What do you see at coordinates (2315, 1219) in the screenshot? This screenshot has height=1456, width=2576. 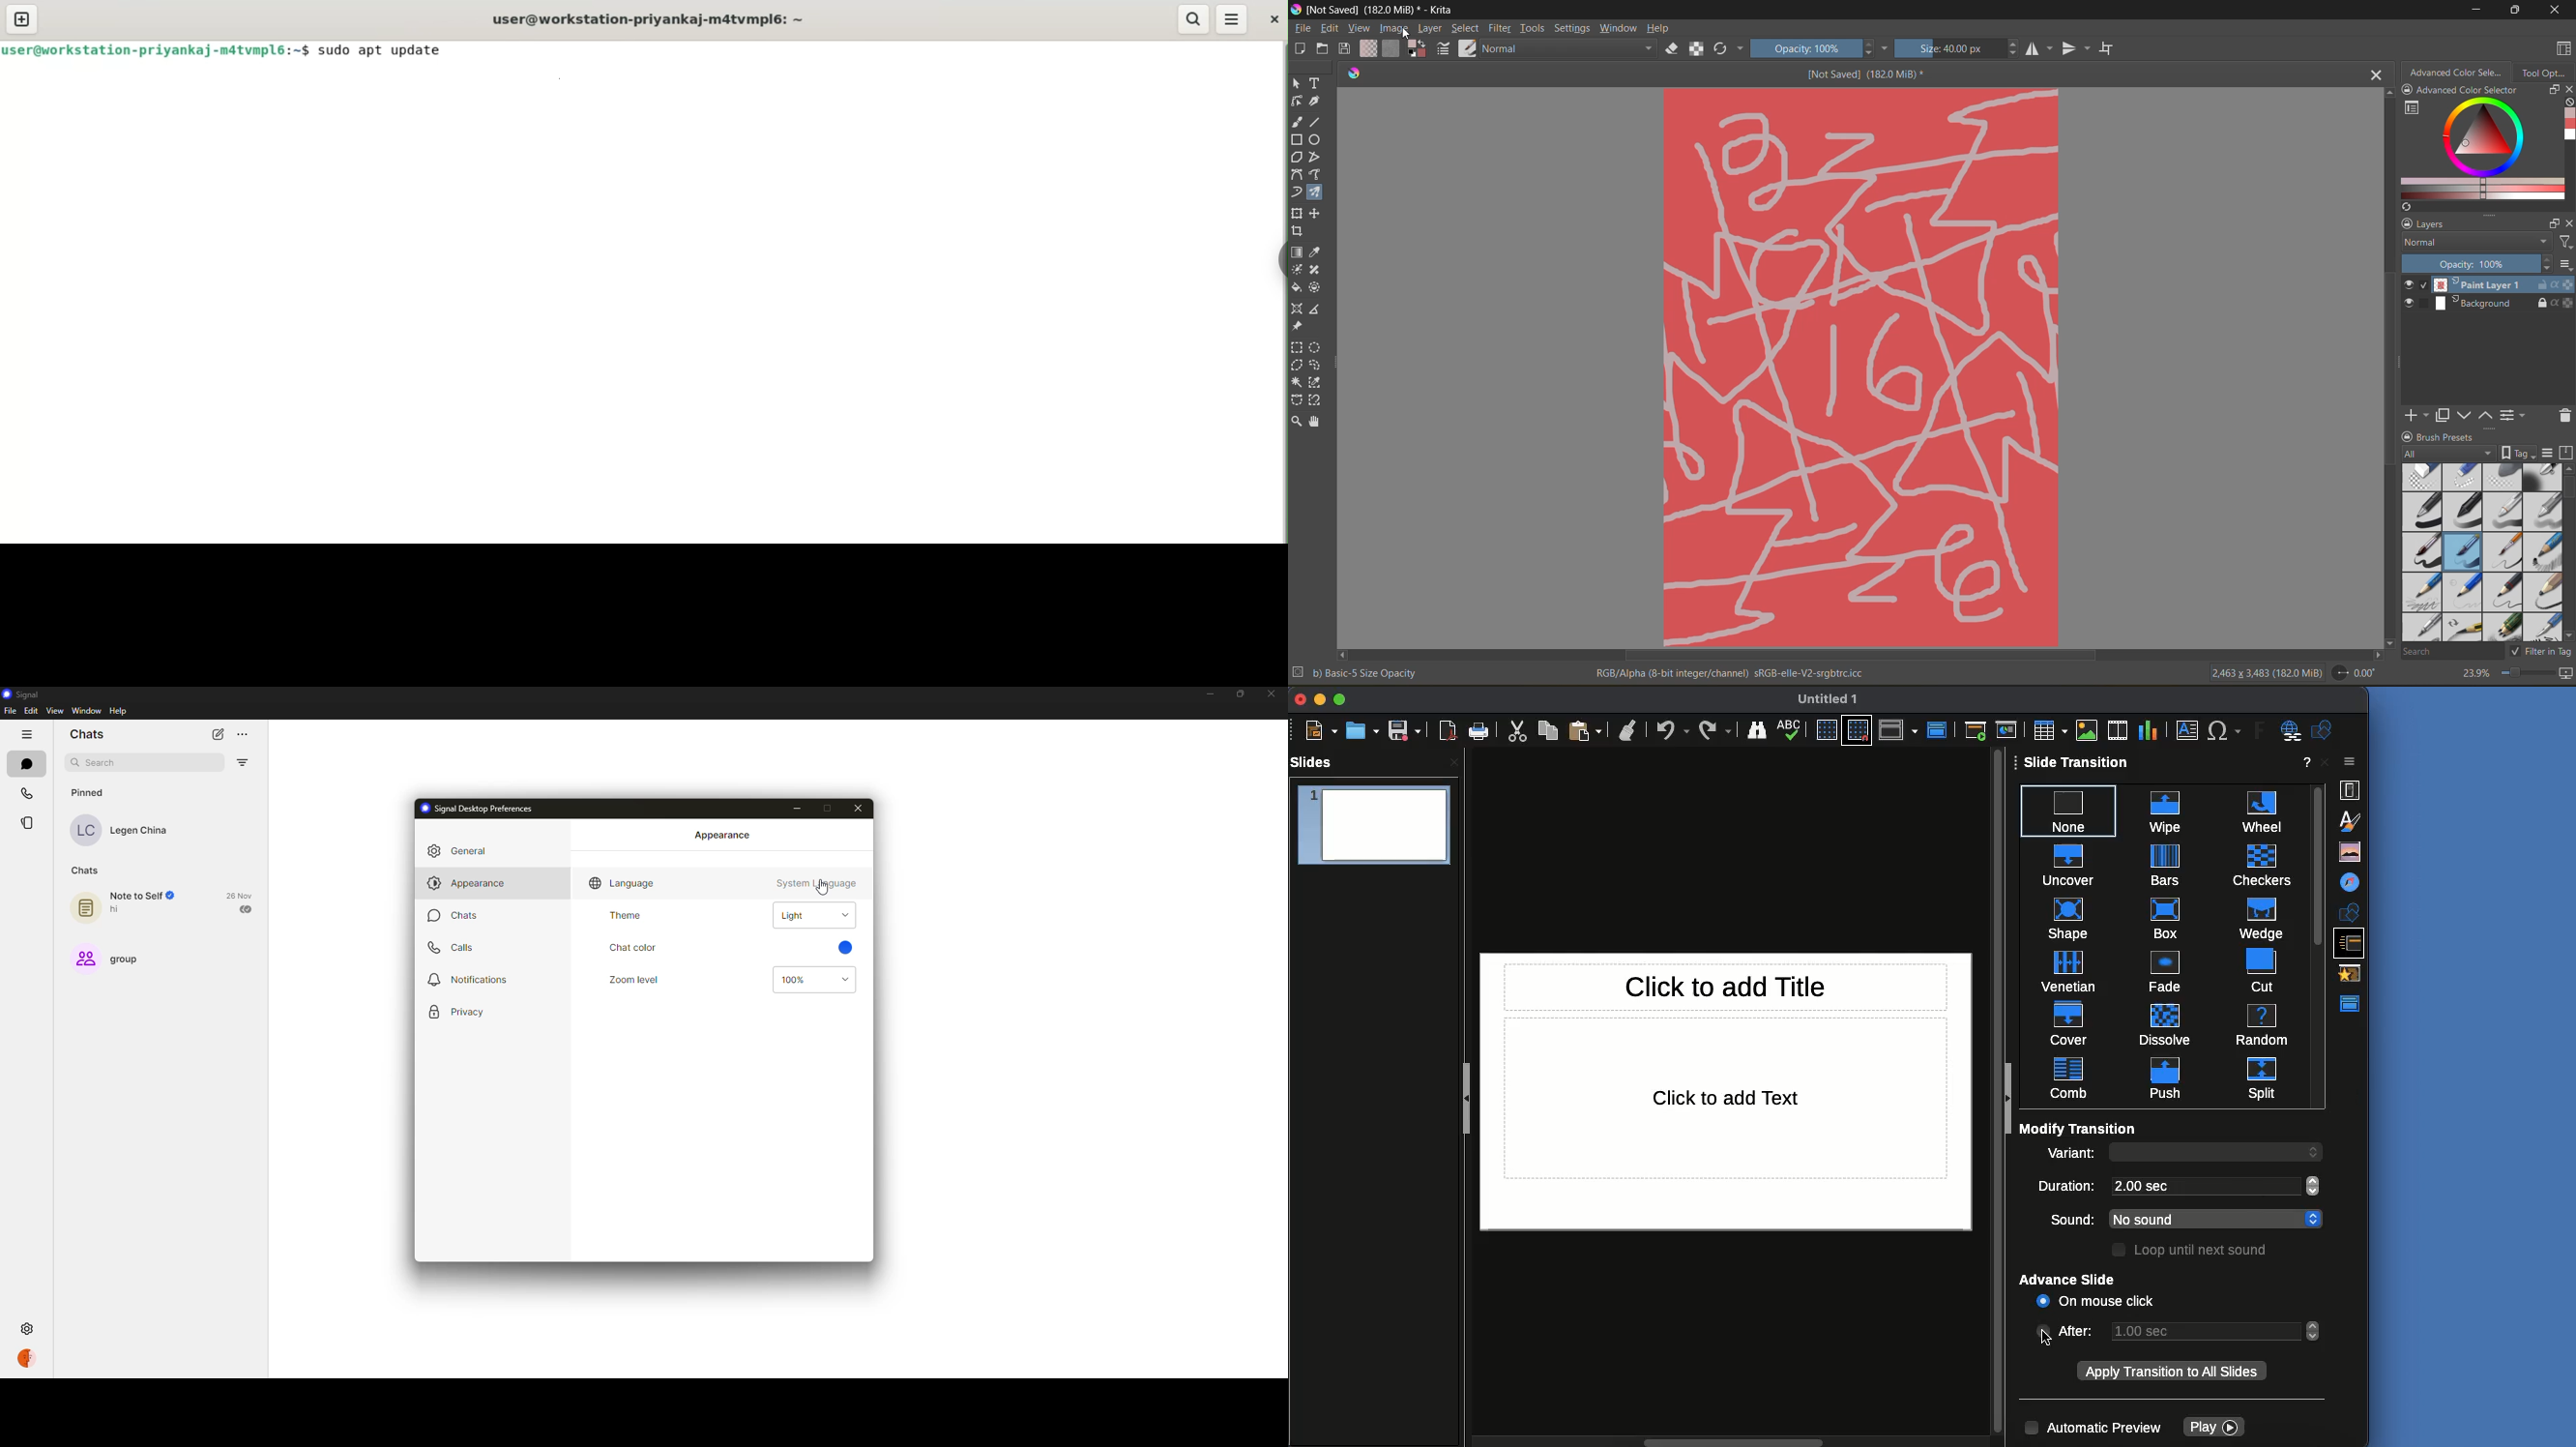 I see `scroll` at bounding box center [2315, 1219].